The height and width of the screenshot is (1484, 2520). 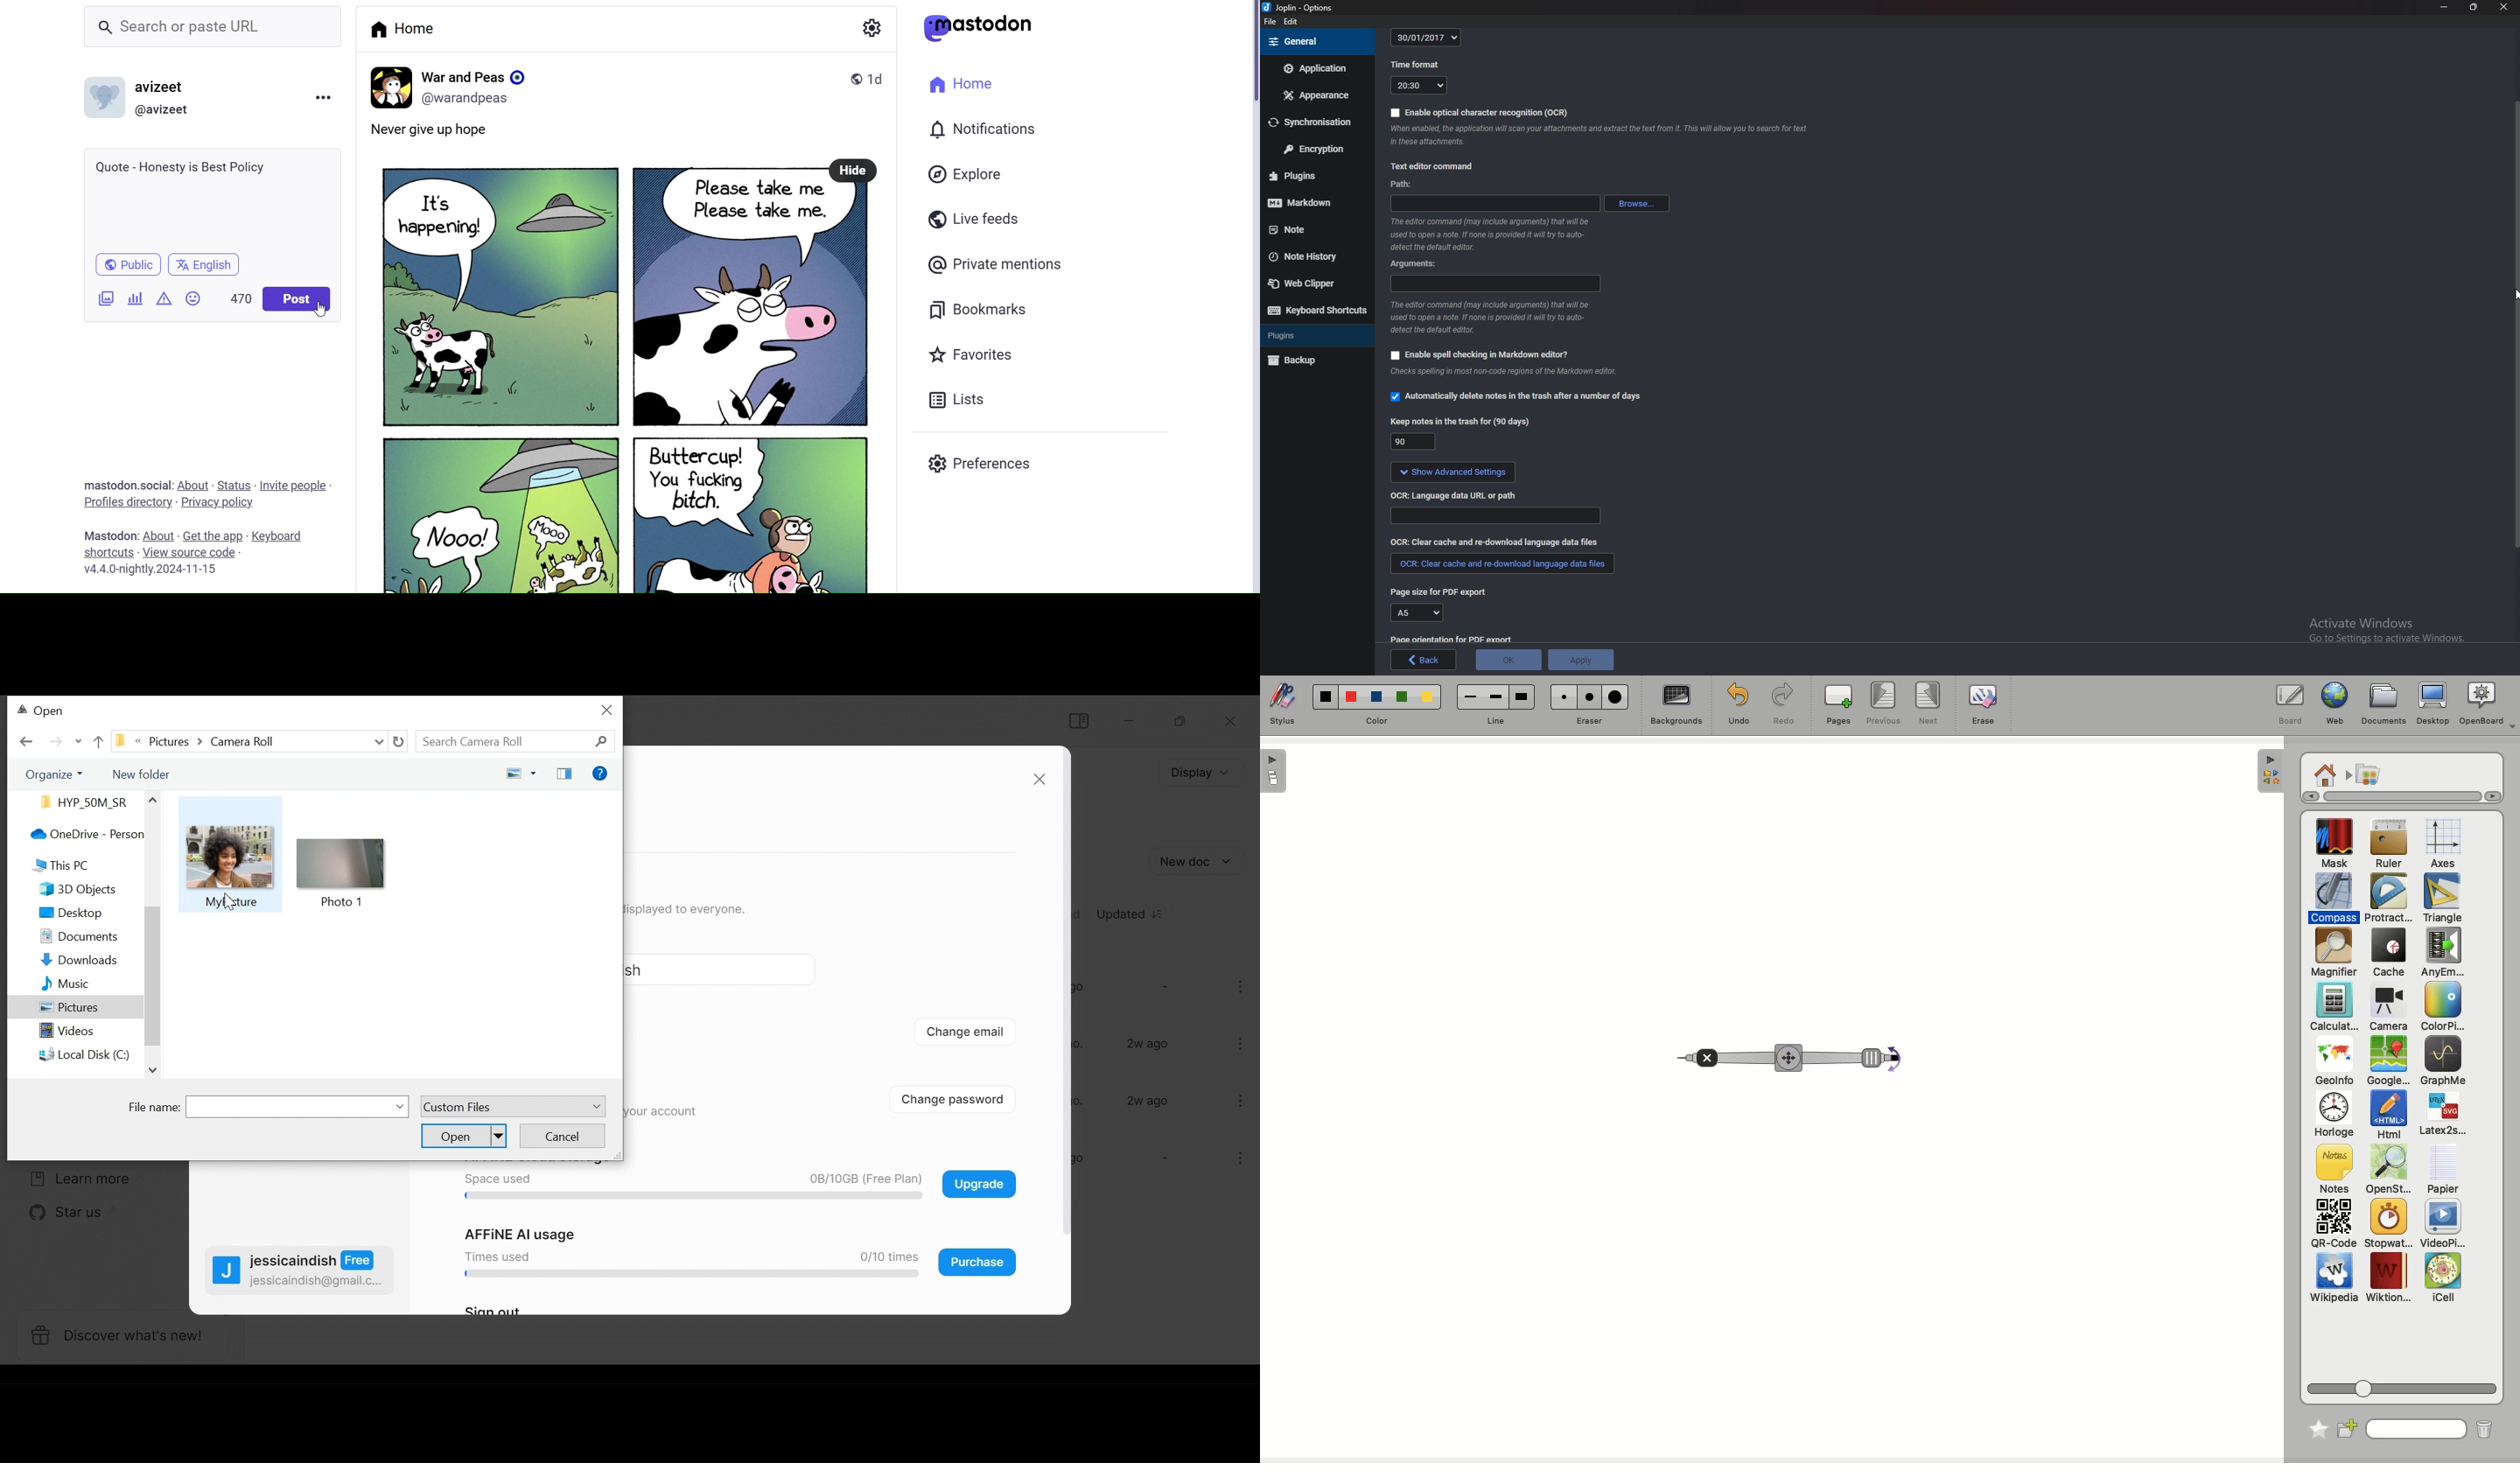 I want to click on Encryption, so click(x=1318, y=148).